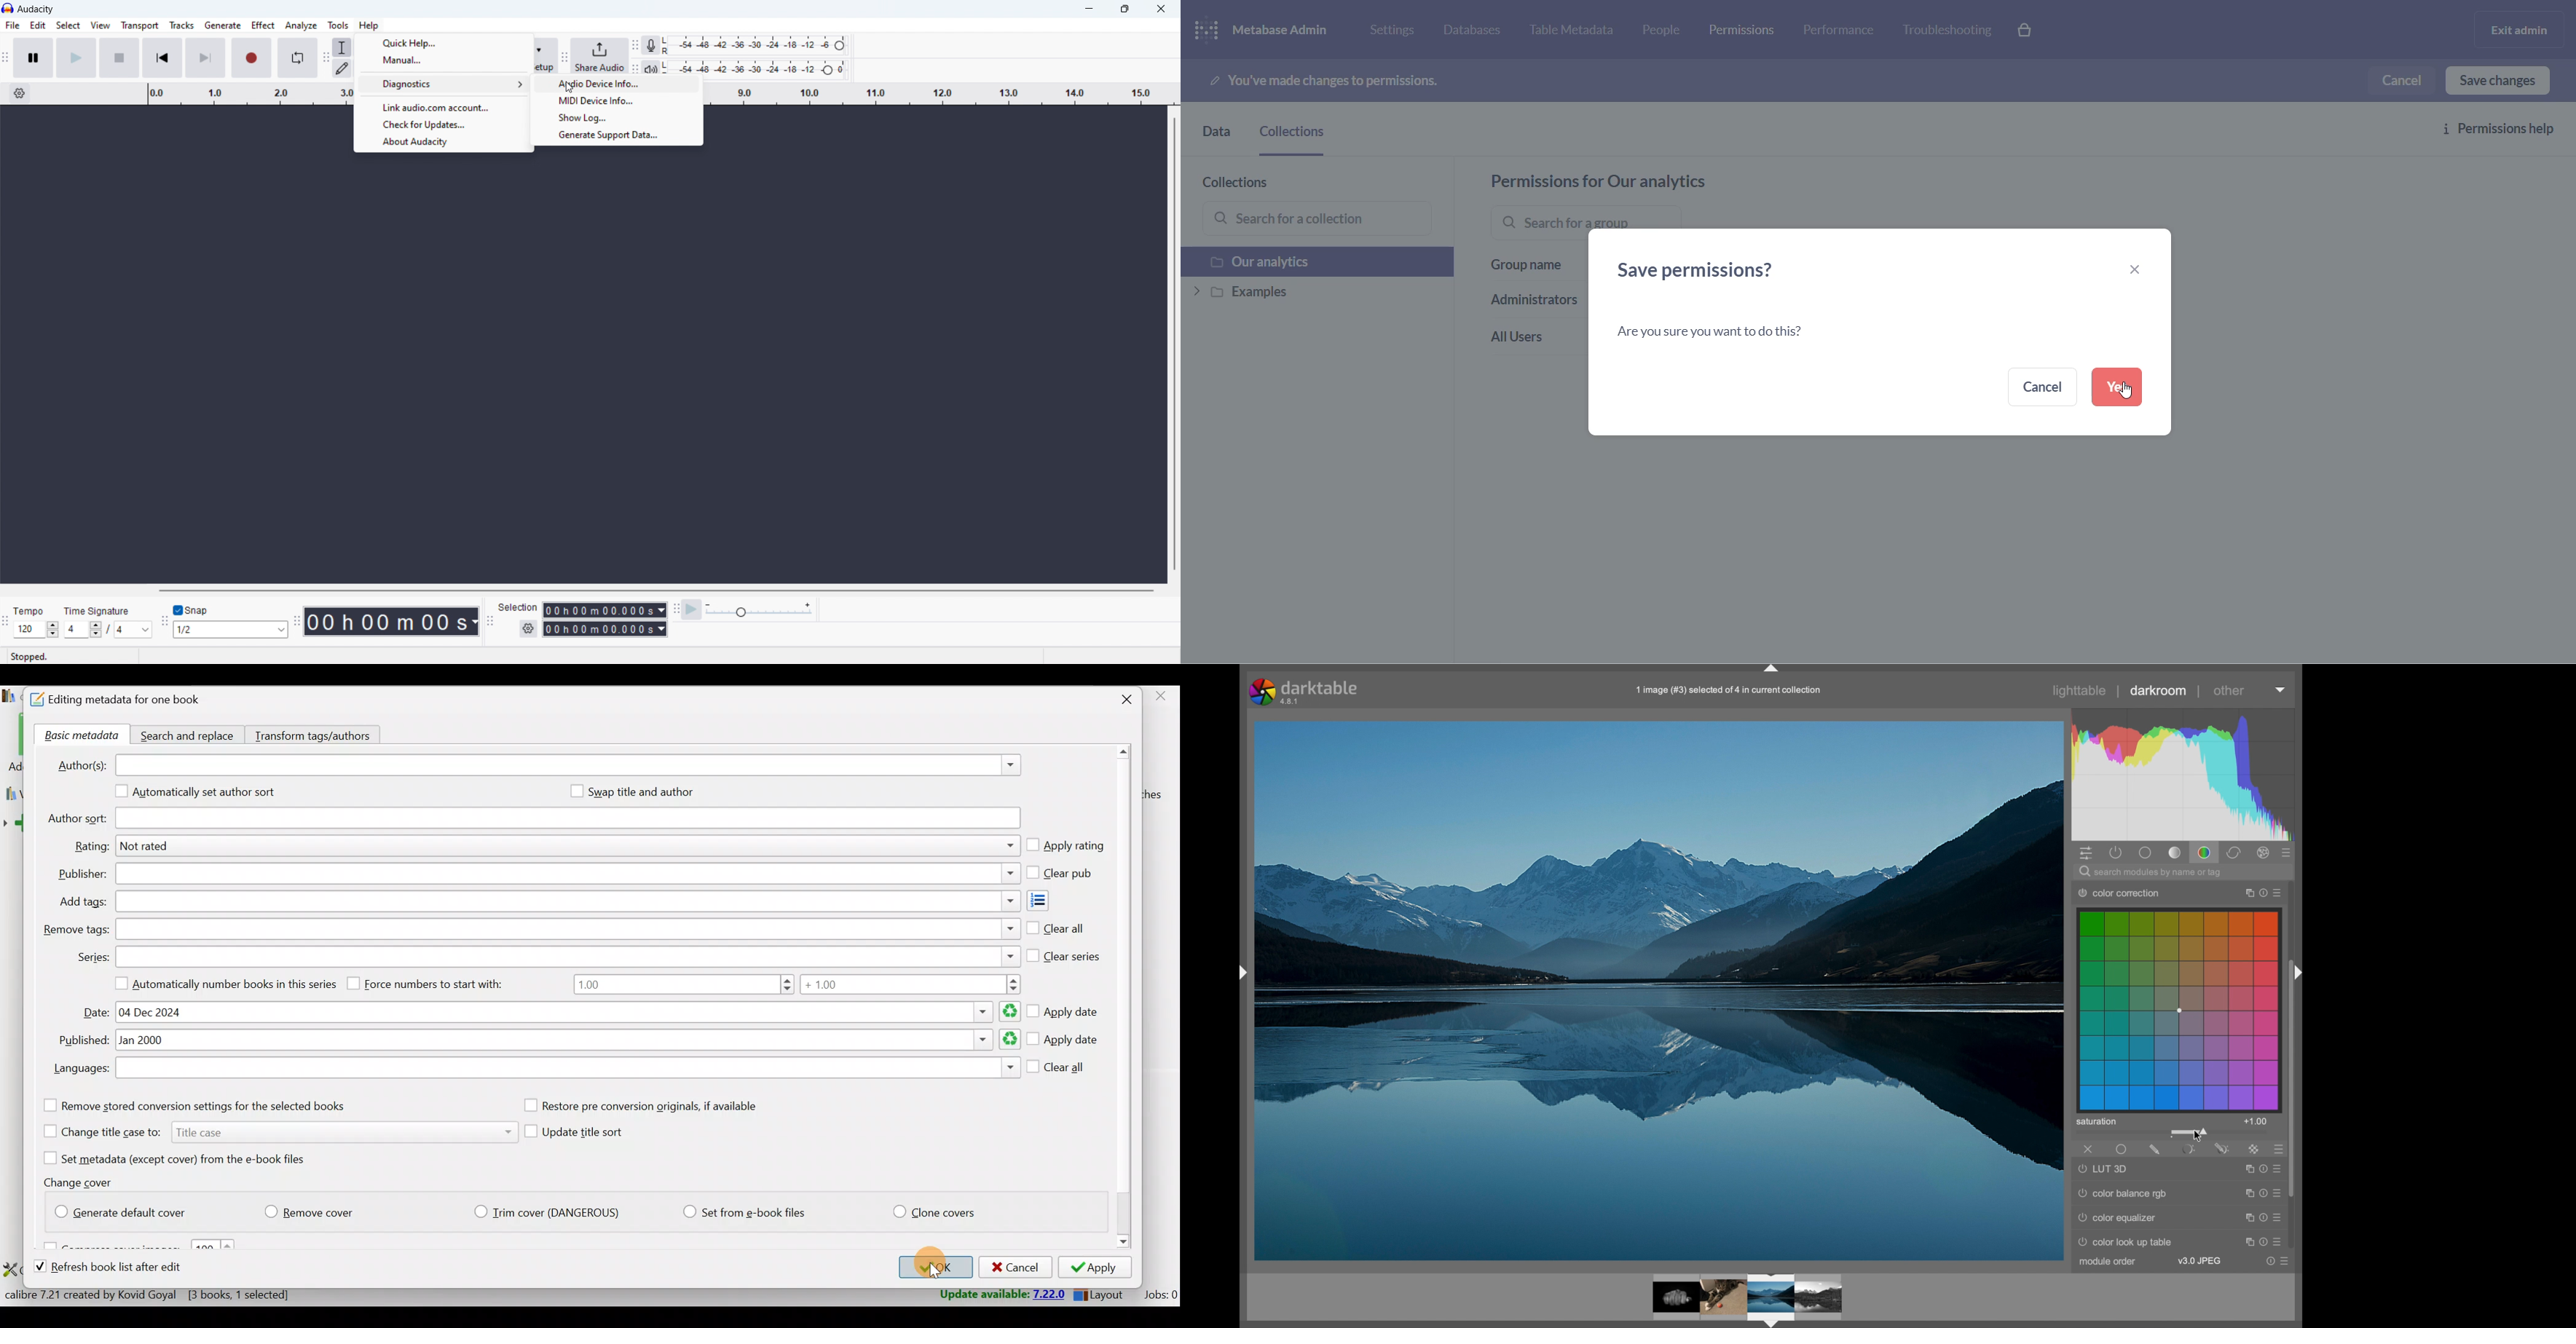 This screenshot has width=2576, height=1344. I want to click on Add tags, so click(1049, 901).